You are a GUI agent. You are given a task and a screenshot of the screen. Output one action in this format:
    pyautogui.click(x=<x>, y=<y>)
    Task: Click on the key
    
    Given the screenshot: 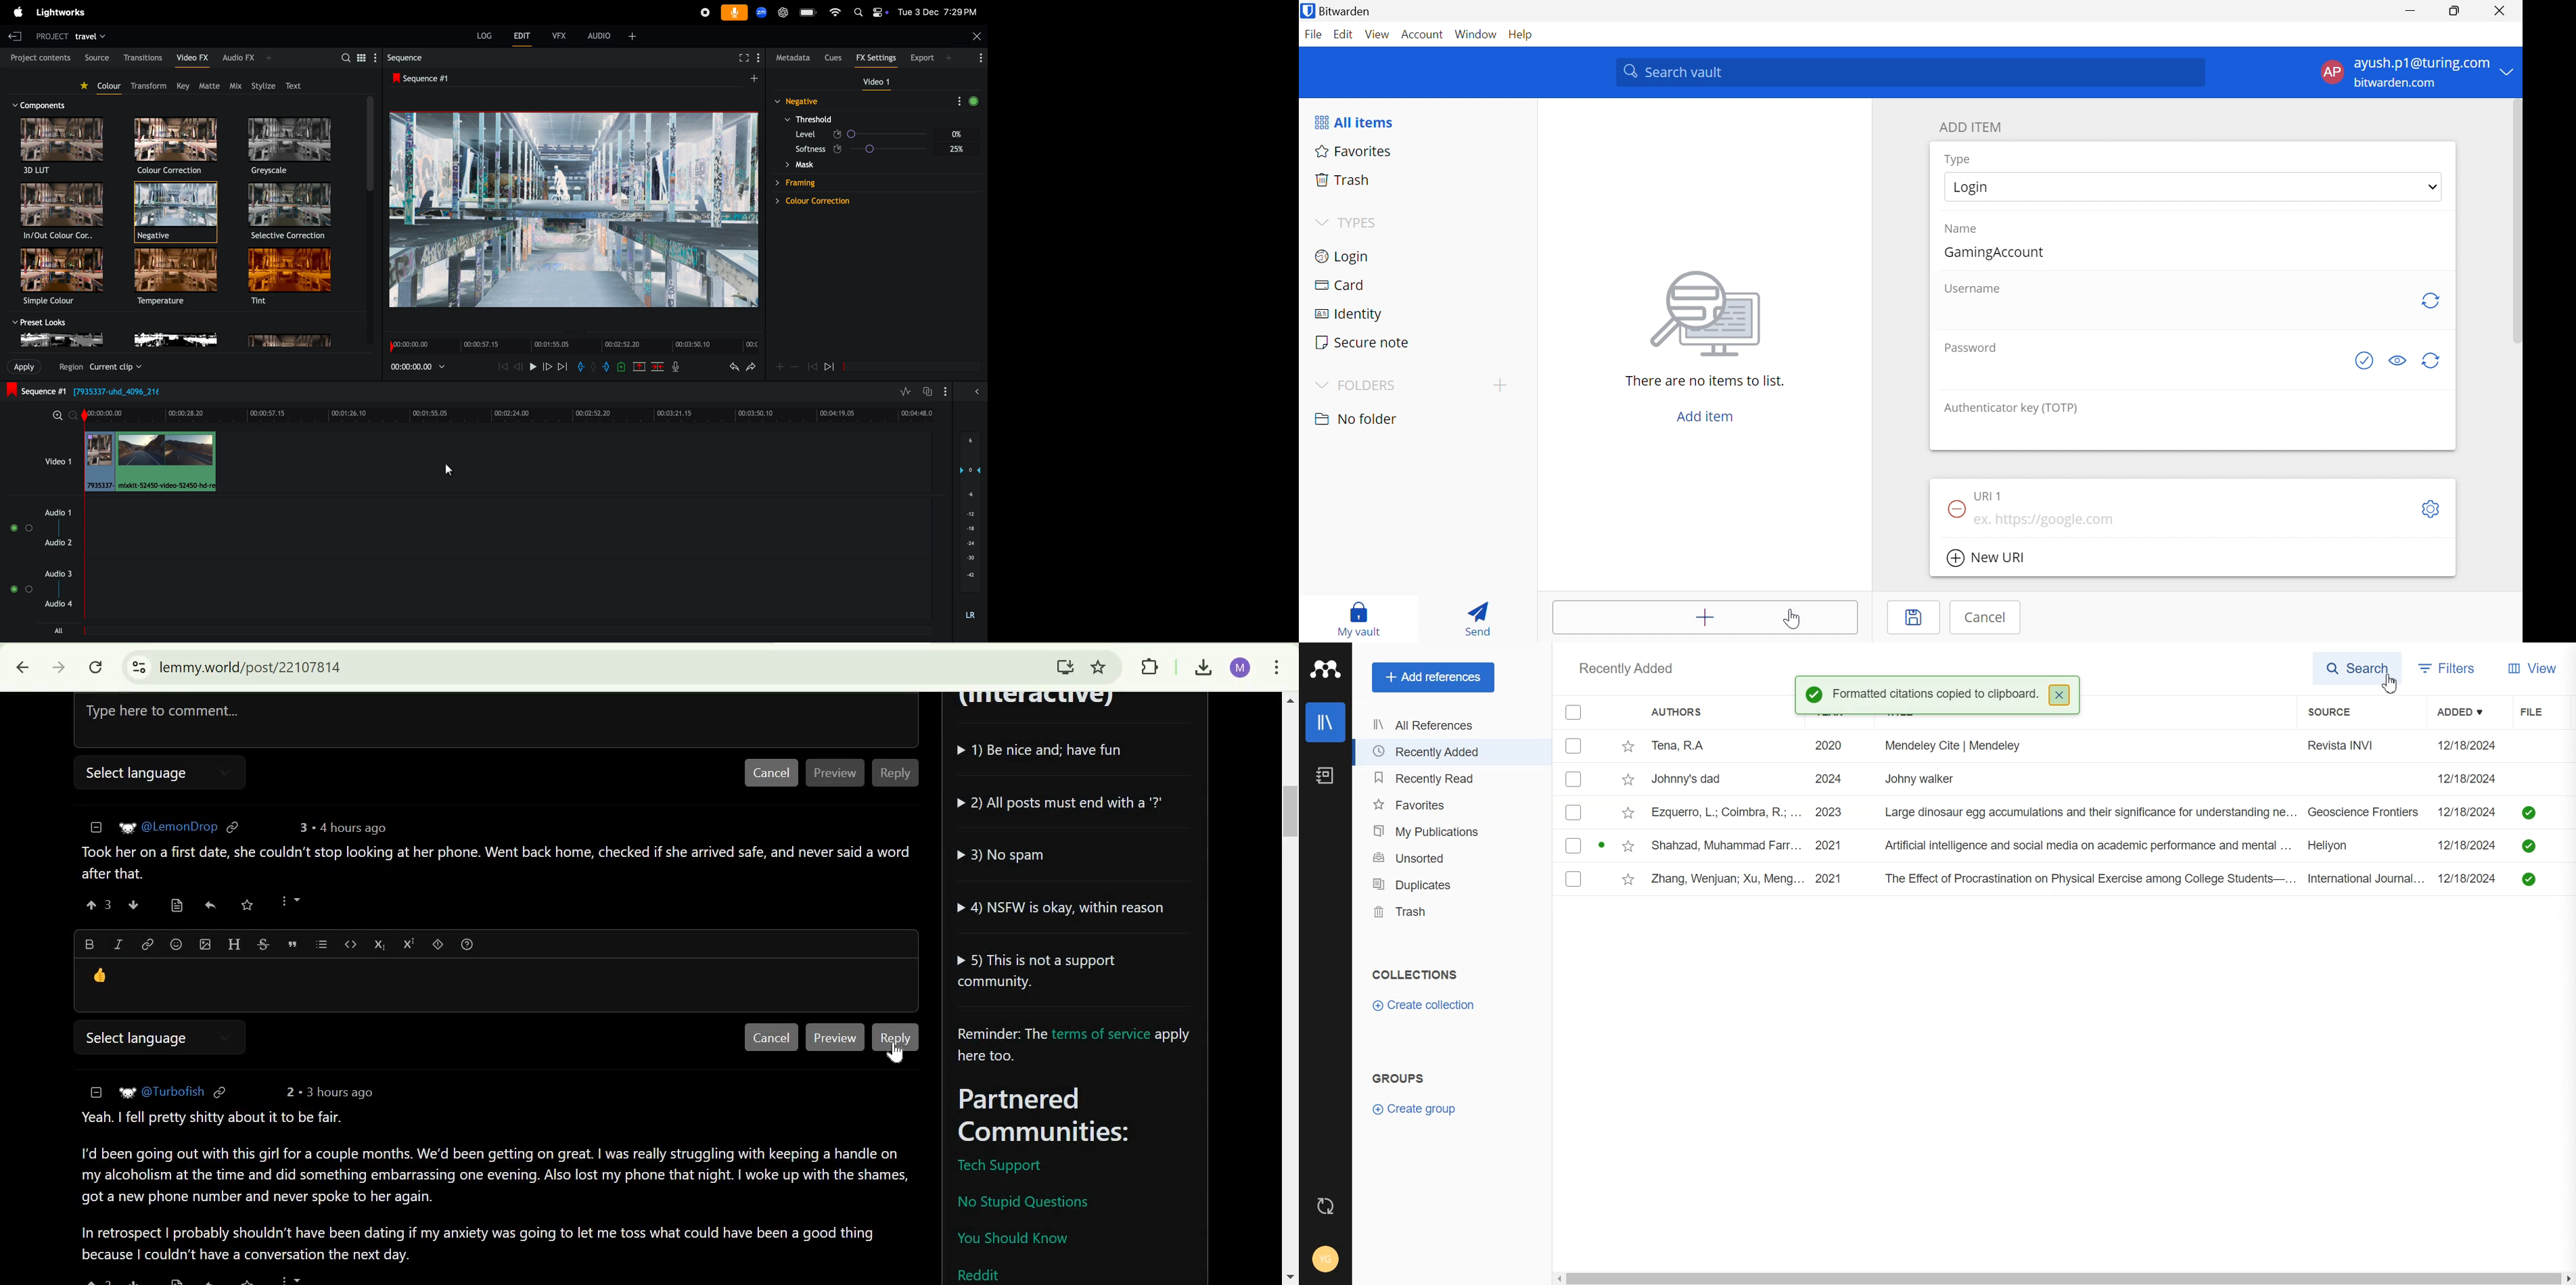 What is the action you would take?
    pyautogui.click(x=184, y=84)
    